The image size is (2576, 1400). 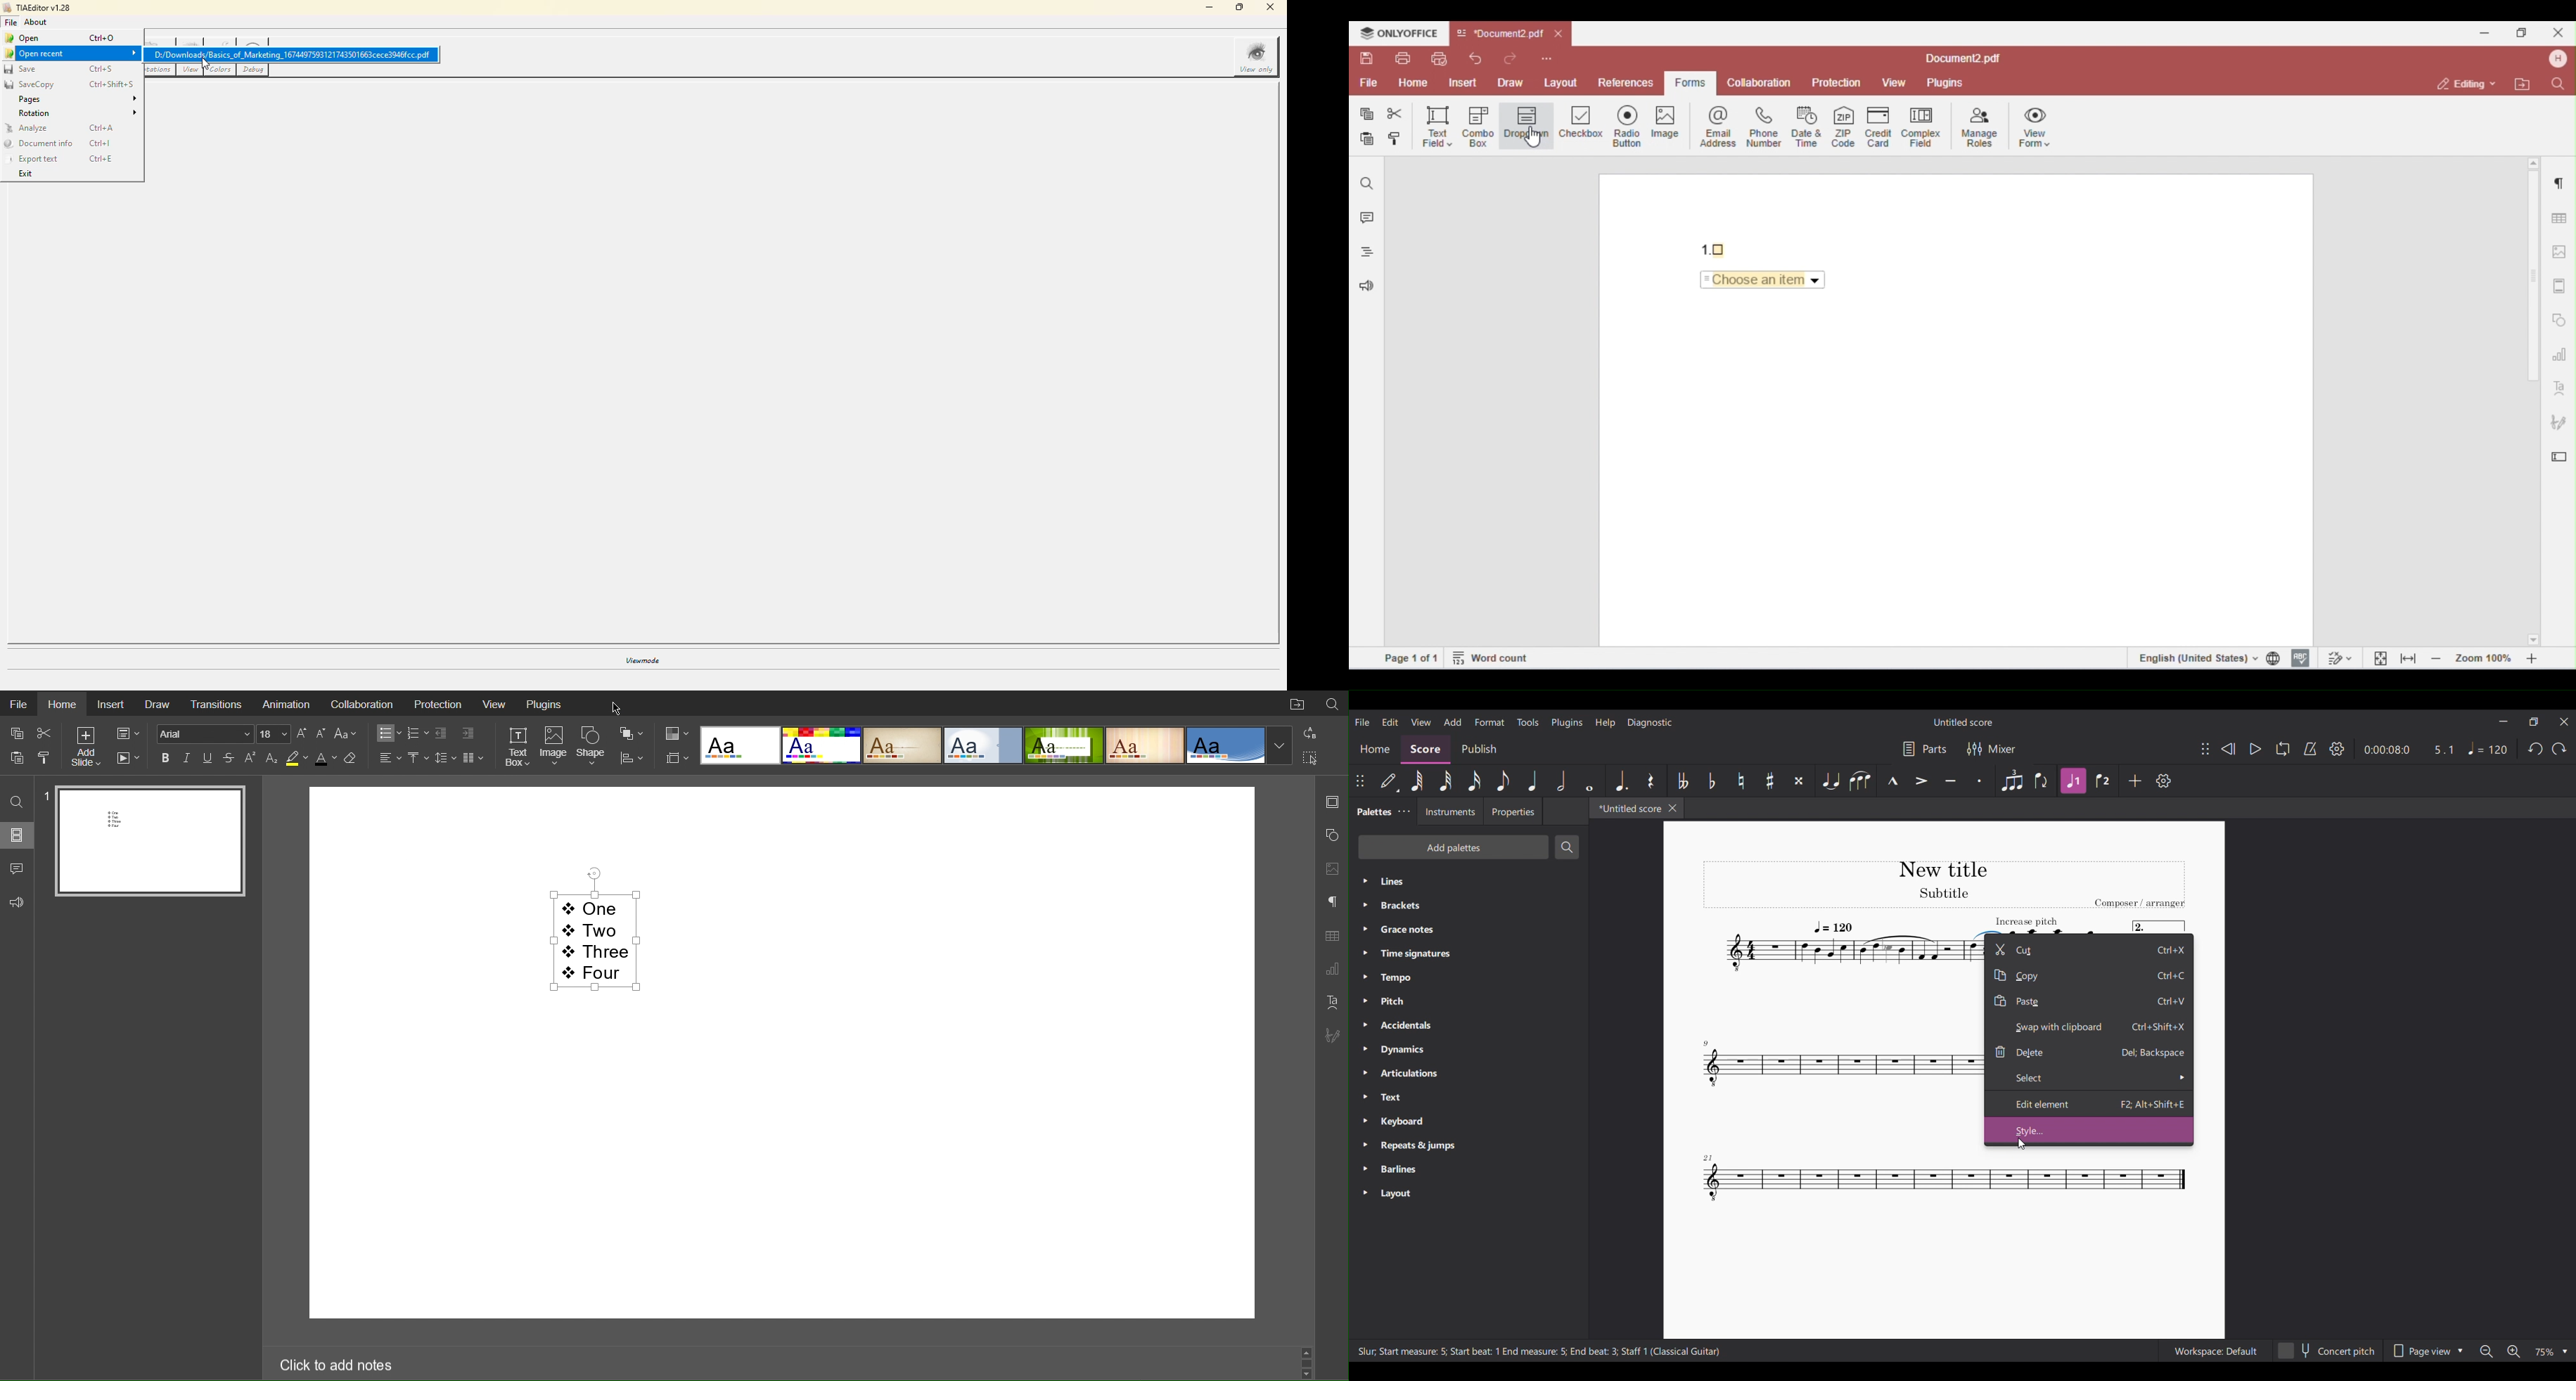 What do you see at coordinates (1297, 703) in the screenshot?
I see `Open File Location` at bounding box center [1297, 703].